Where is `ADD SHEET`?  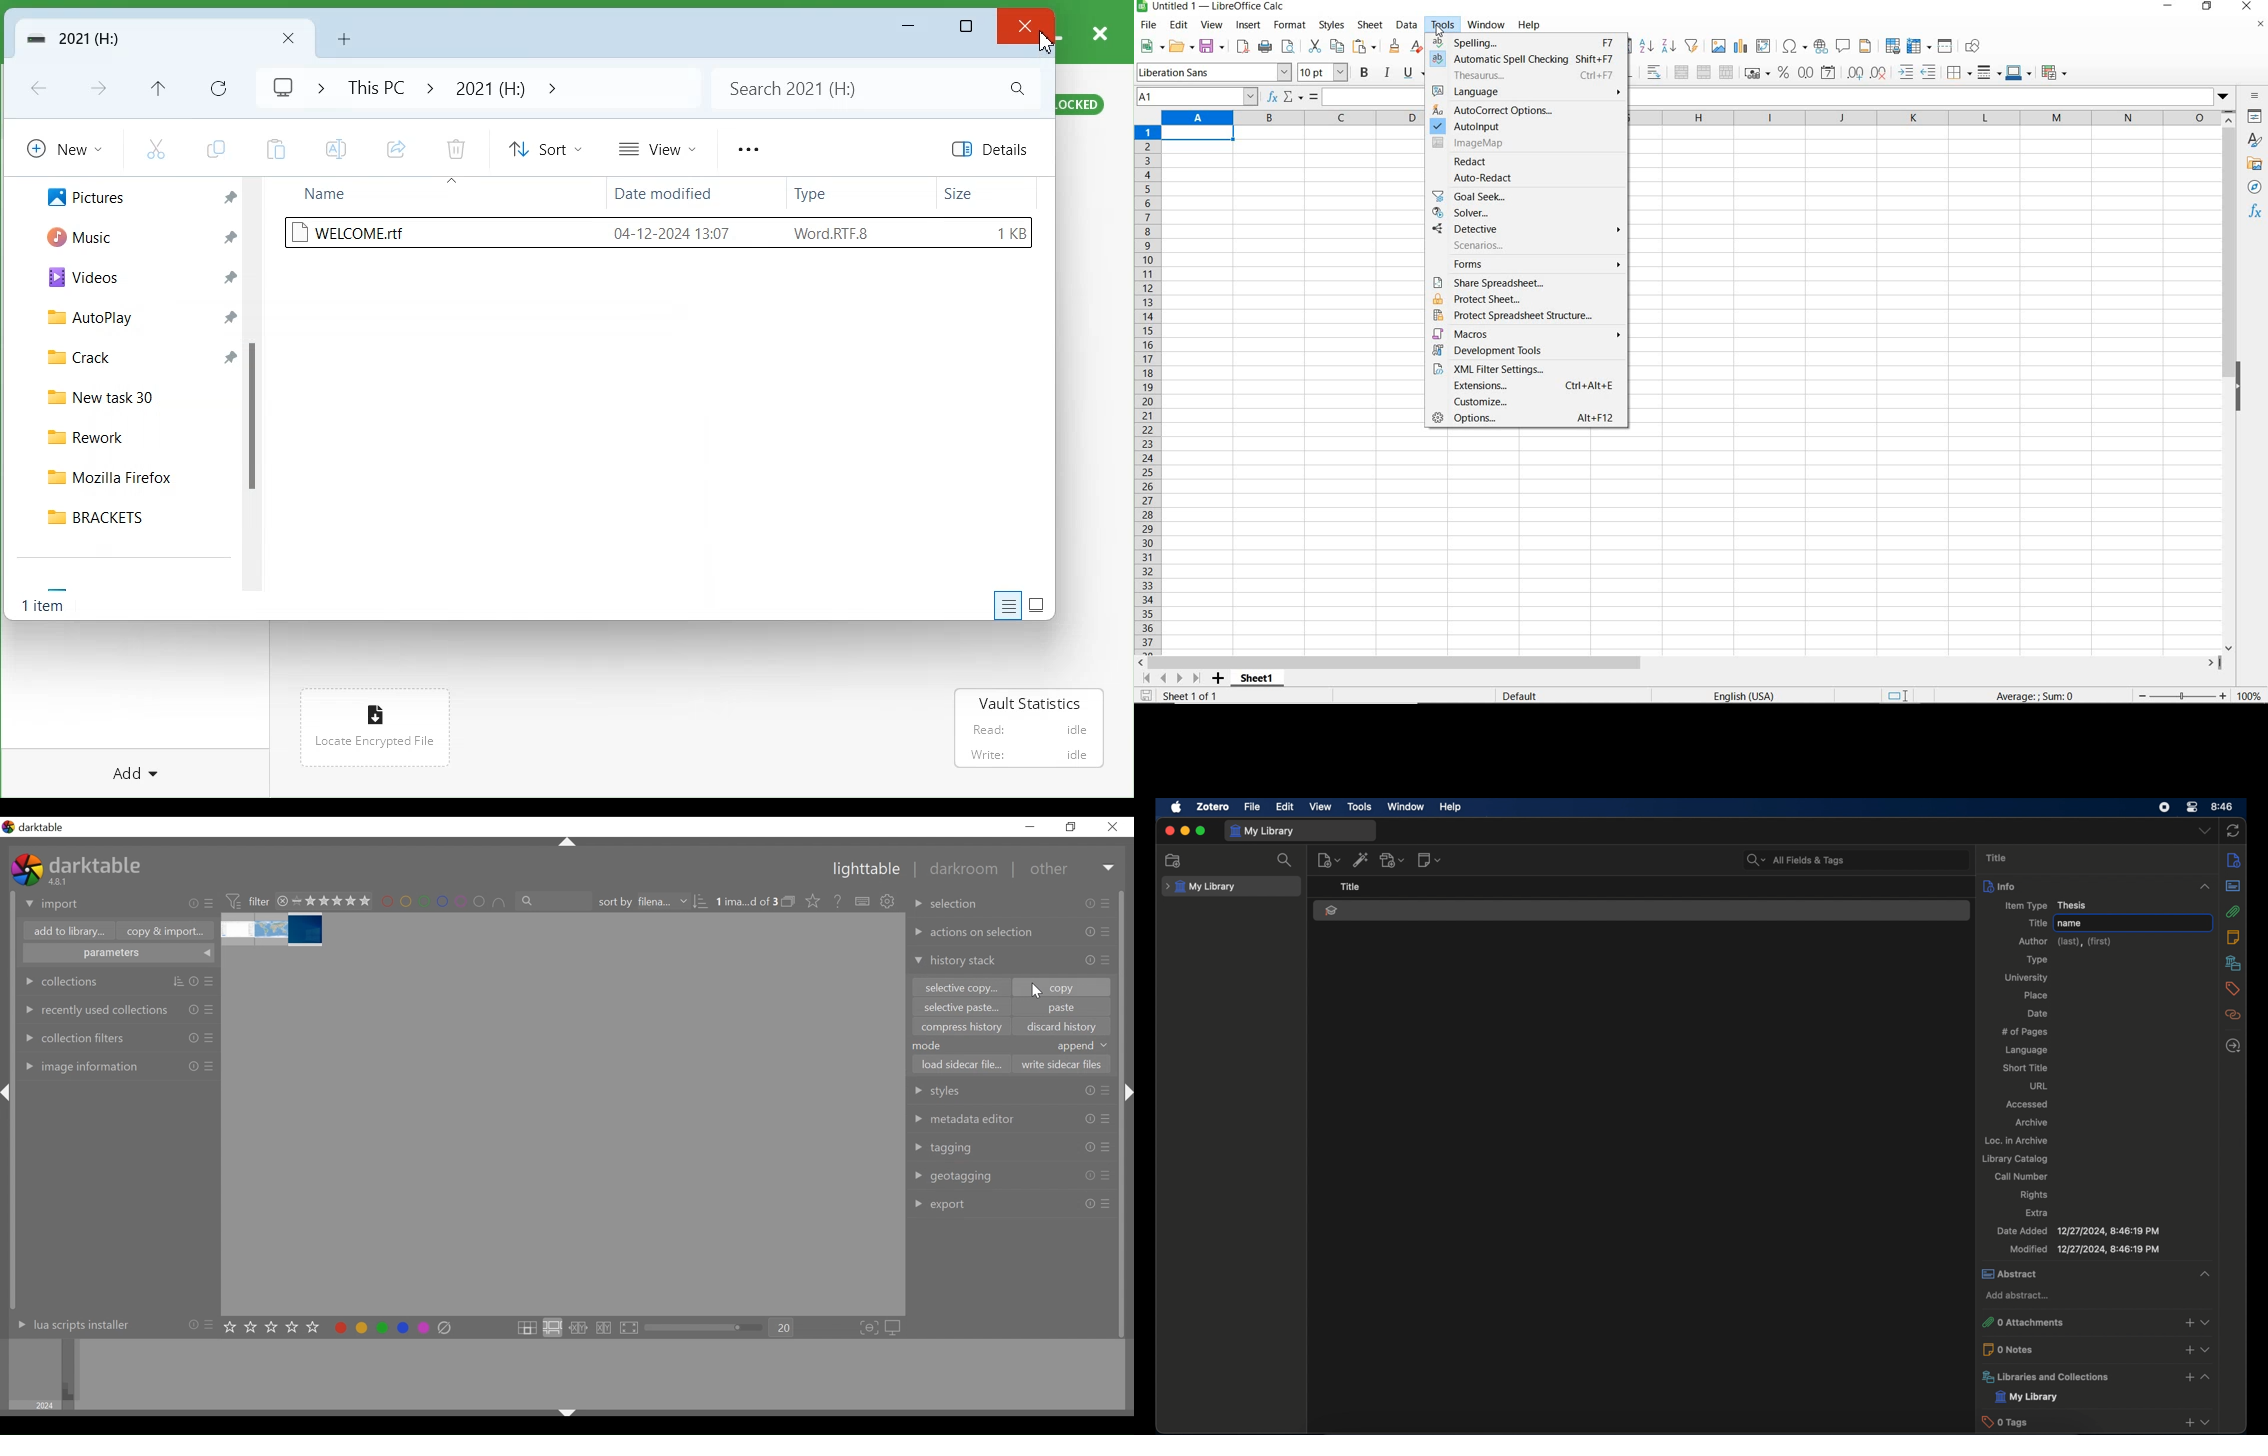
ADD SHEET is located at coordinates (1218, 679).